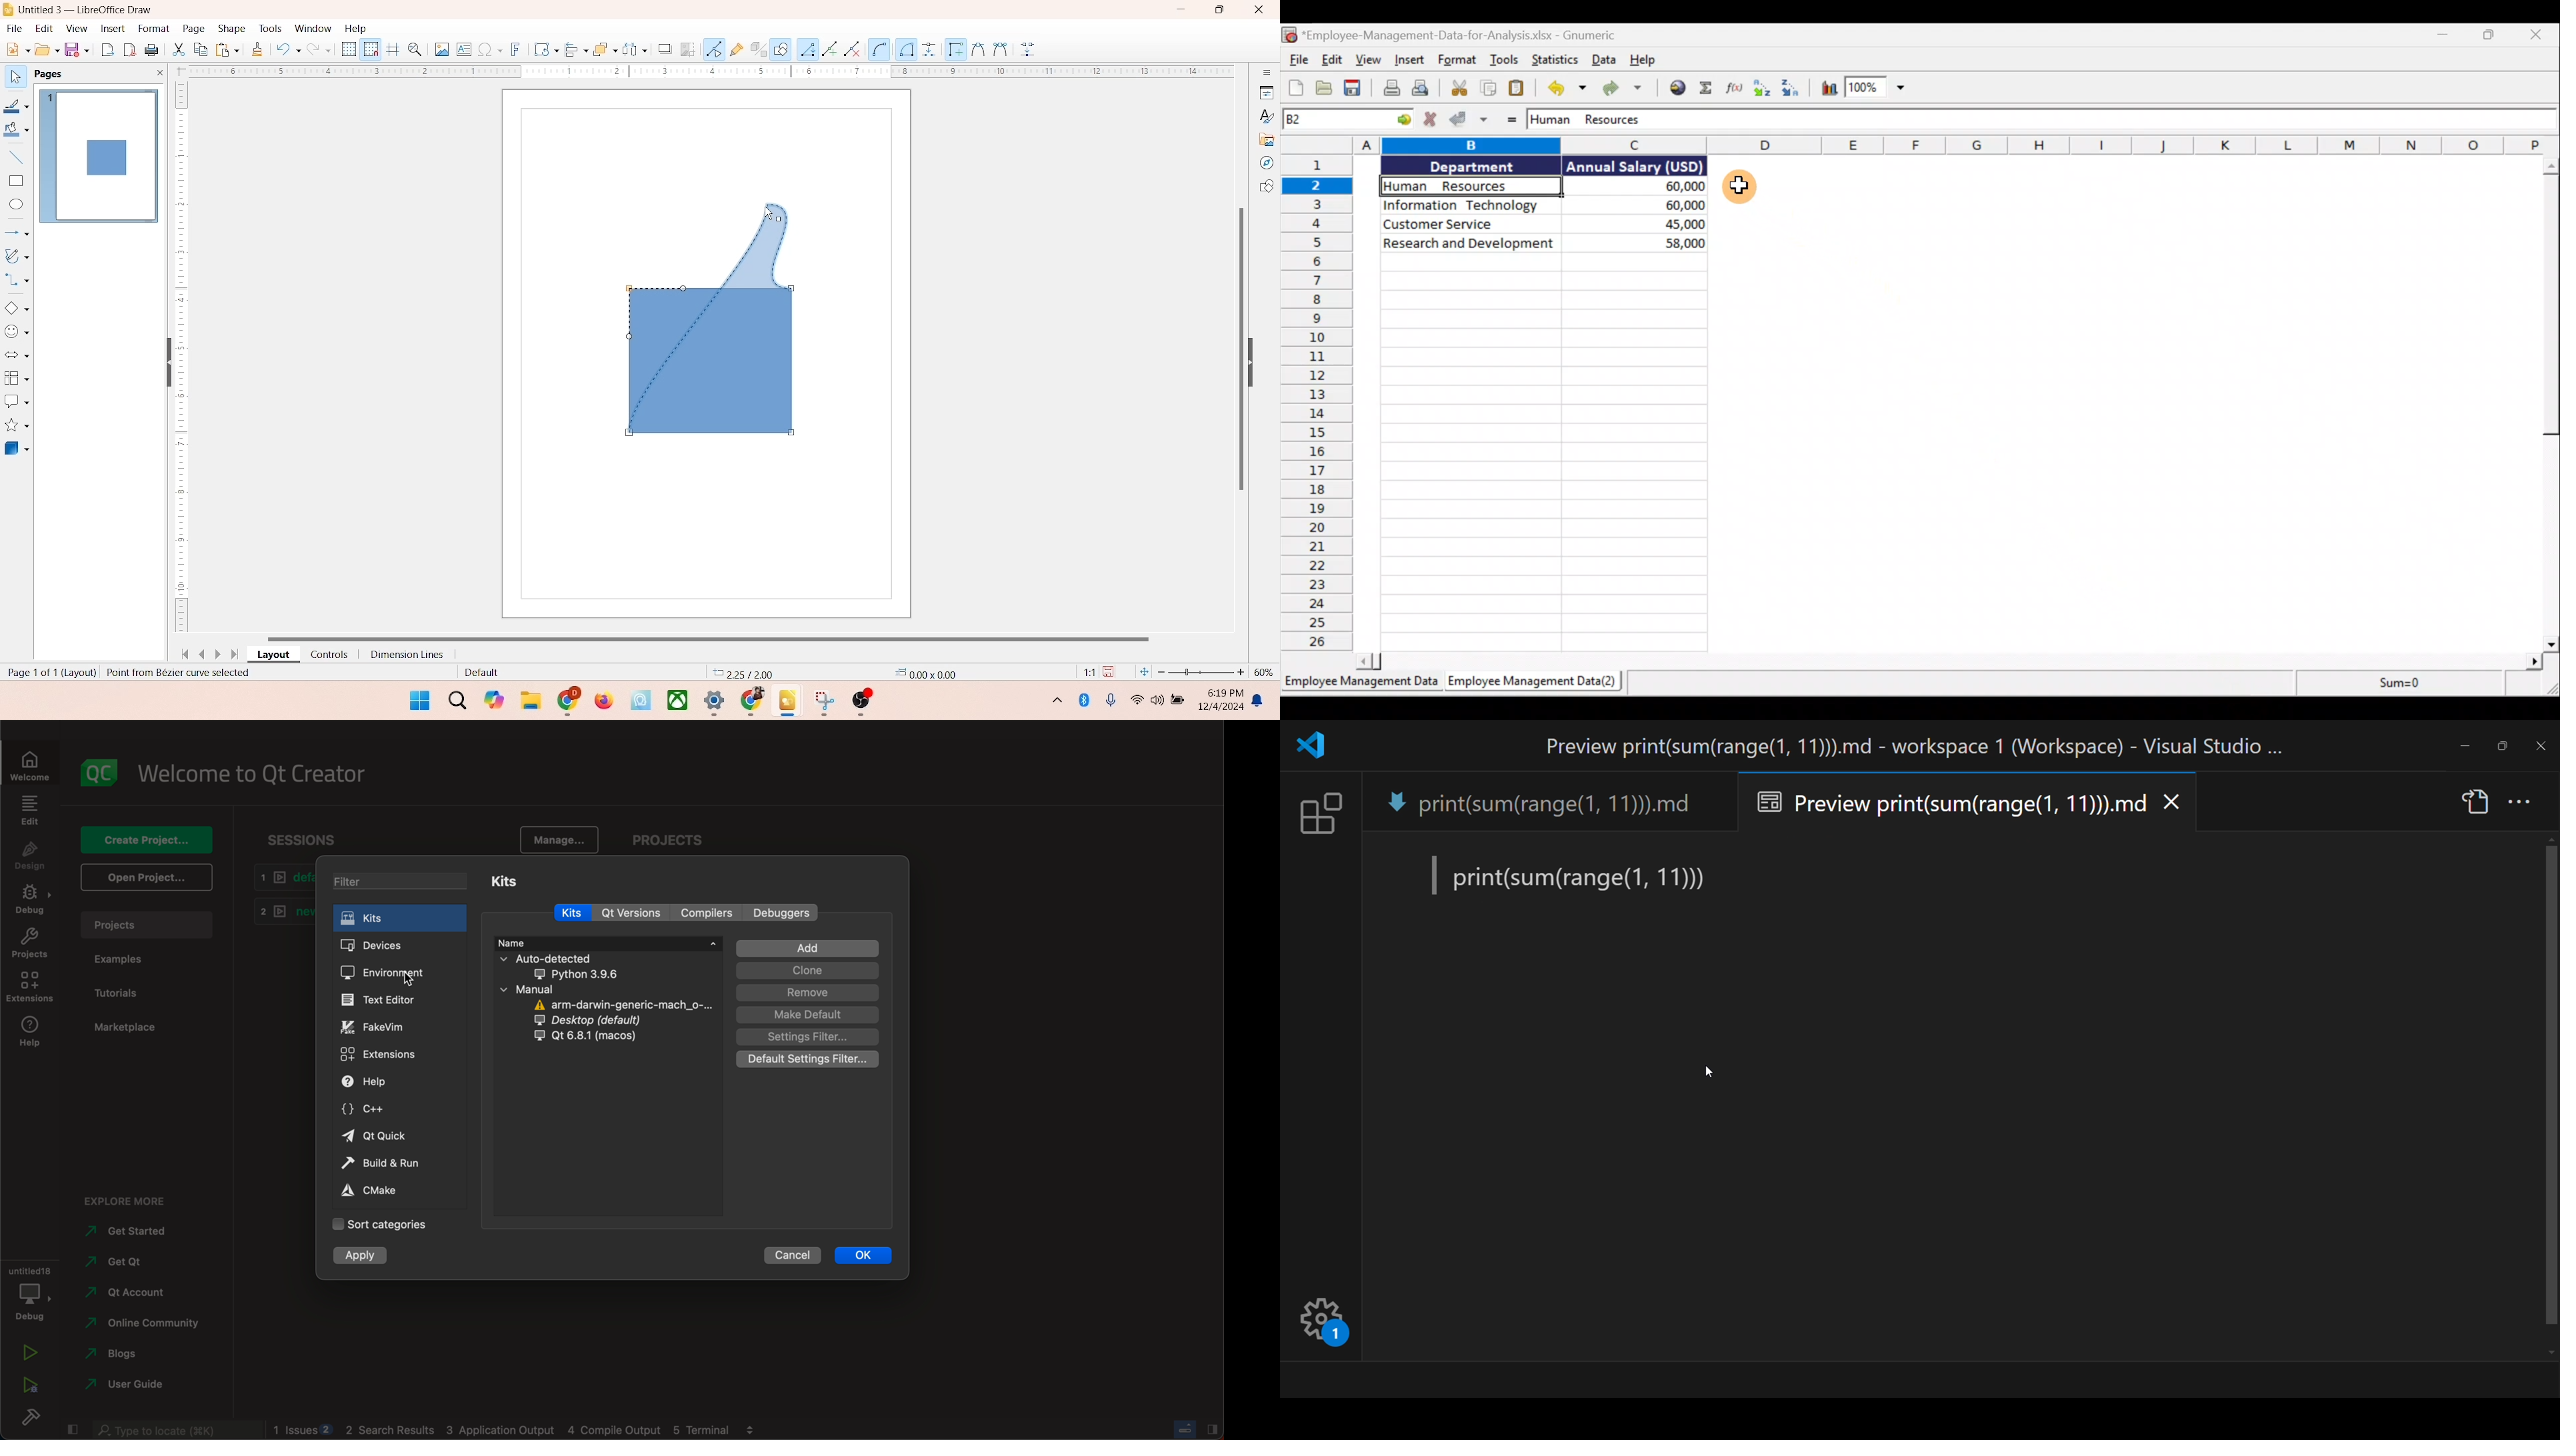  Describe the element at coordinates (398, 920) in the screenshot. I see `kits` at that location.